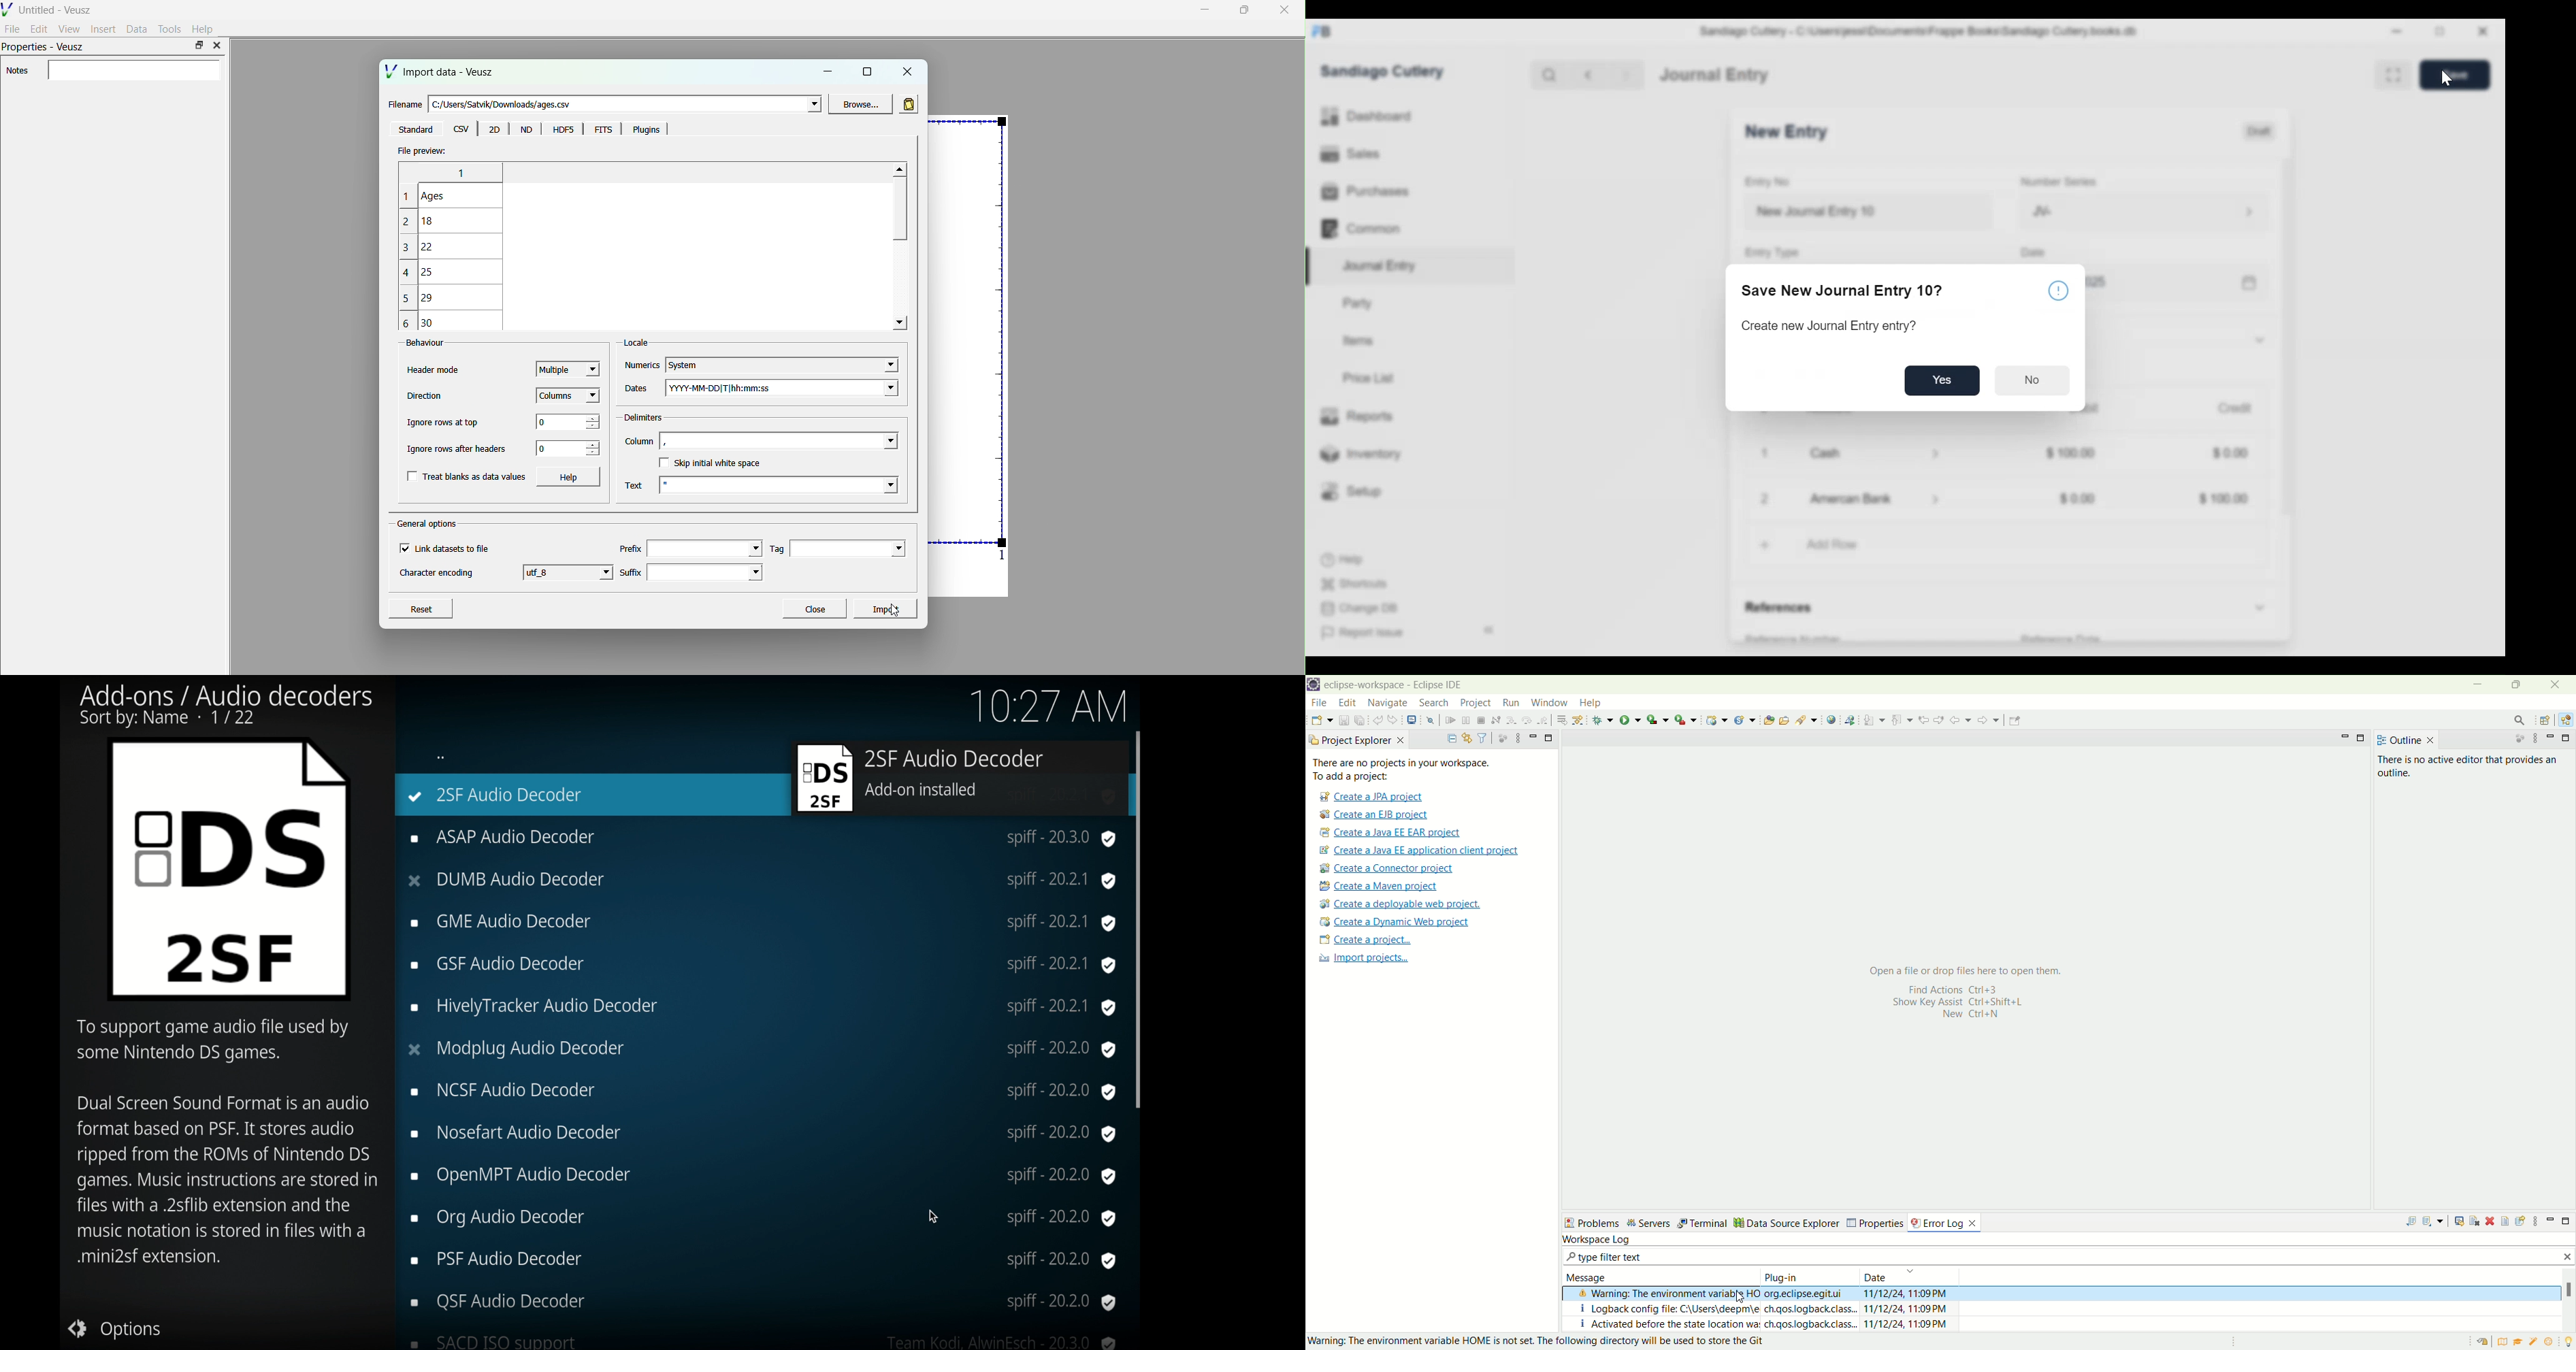 The image size is (2576, 1372). I want to click on undo, so click(1377, 719).